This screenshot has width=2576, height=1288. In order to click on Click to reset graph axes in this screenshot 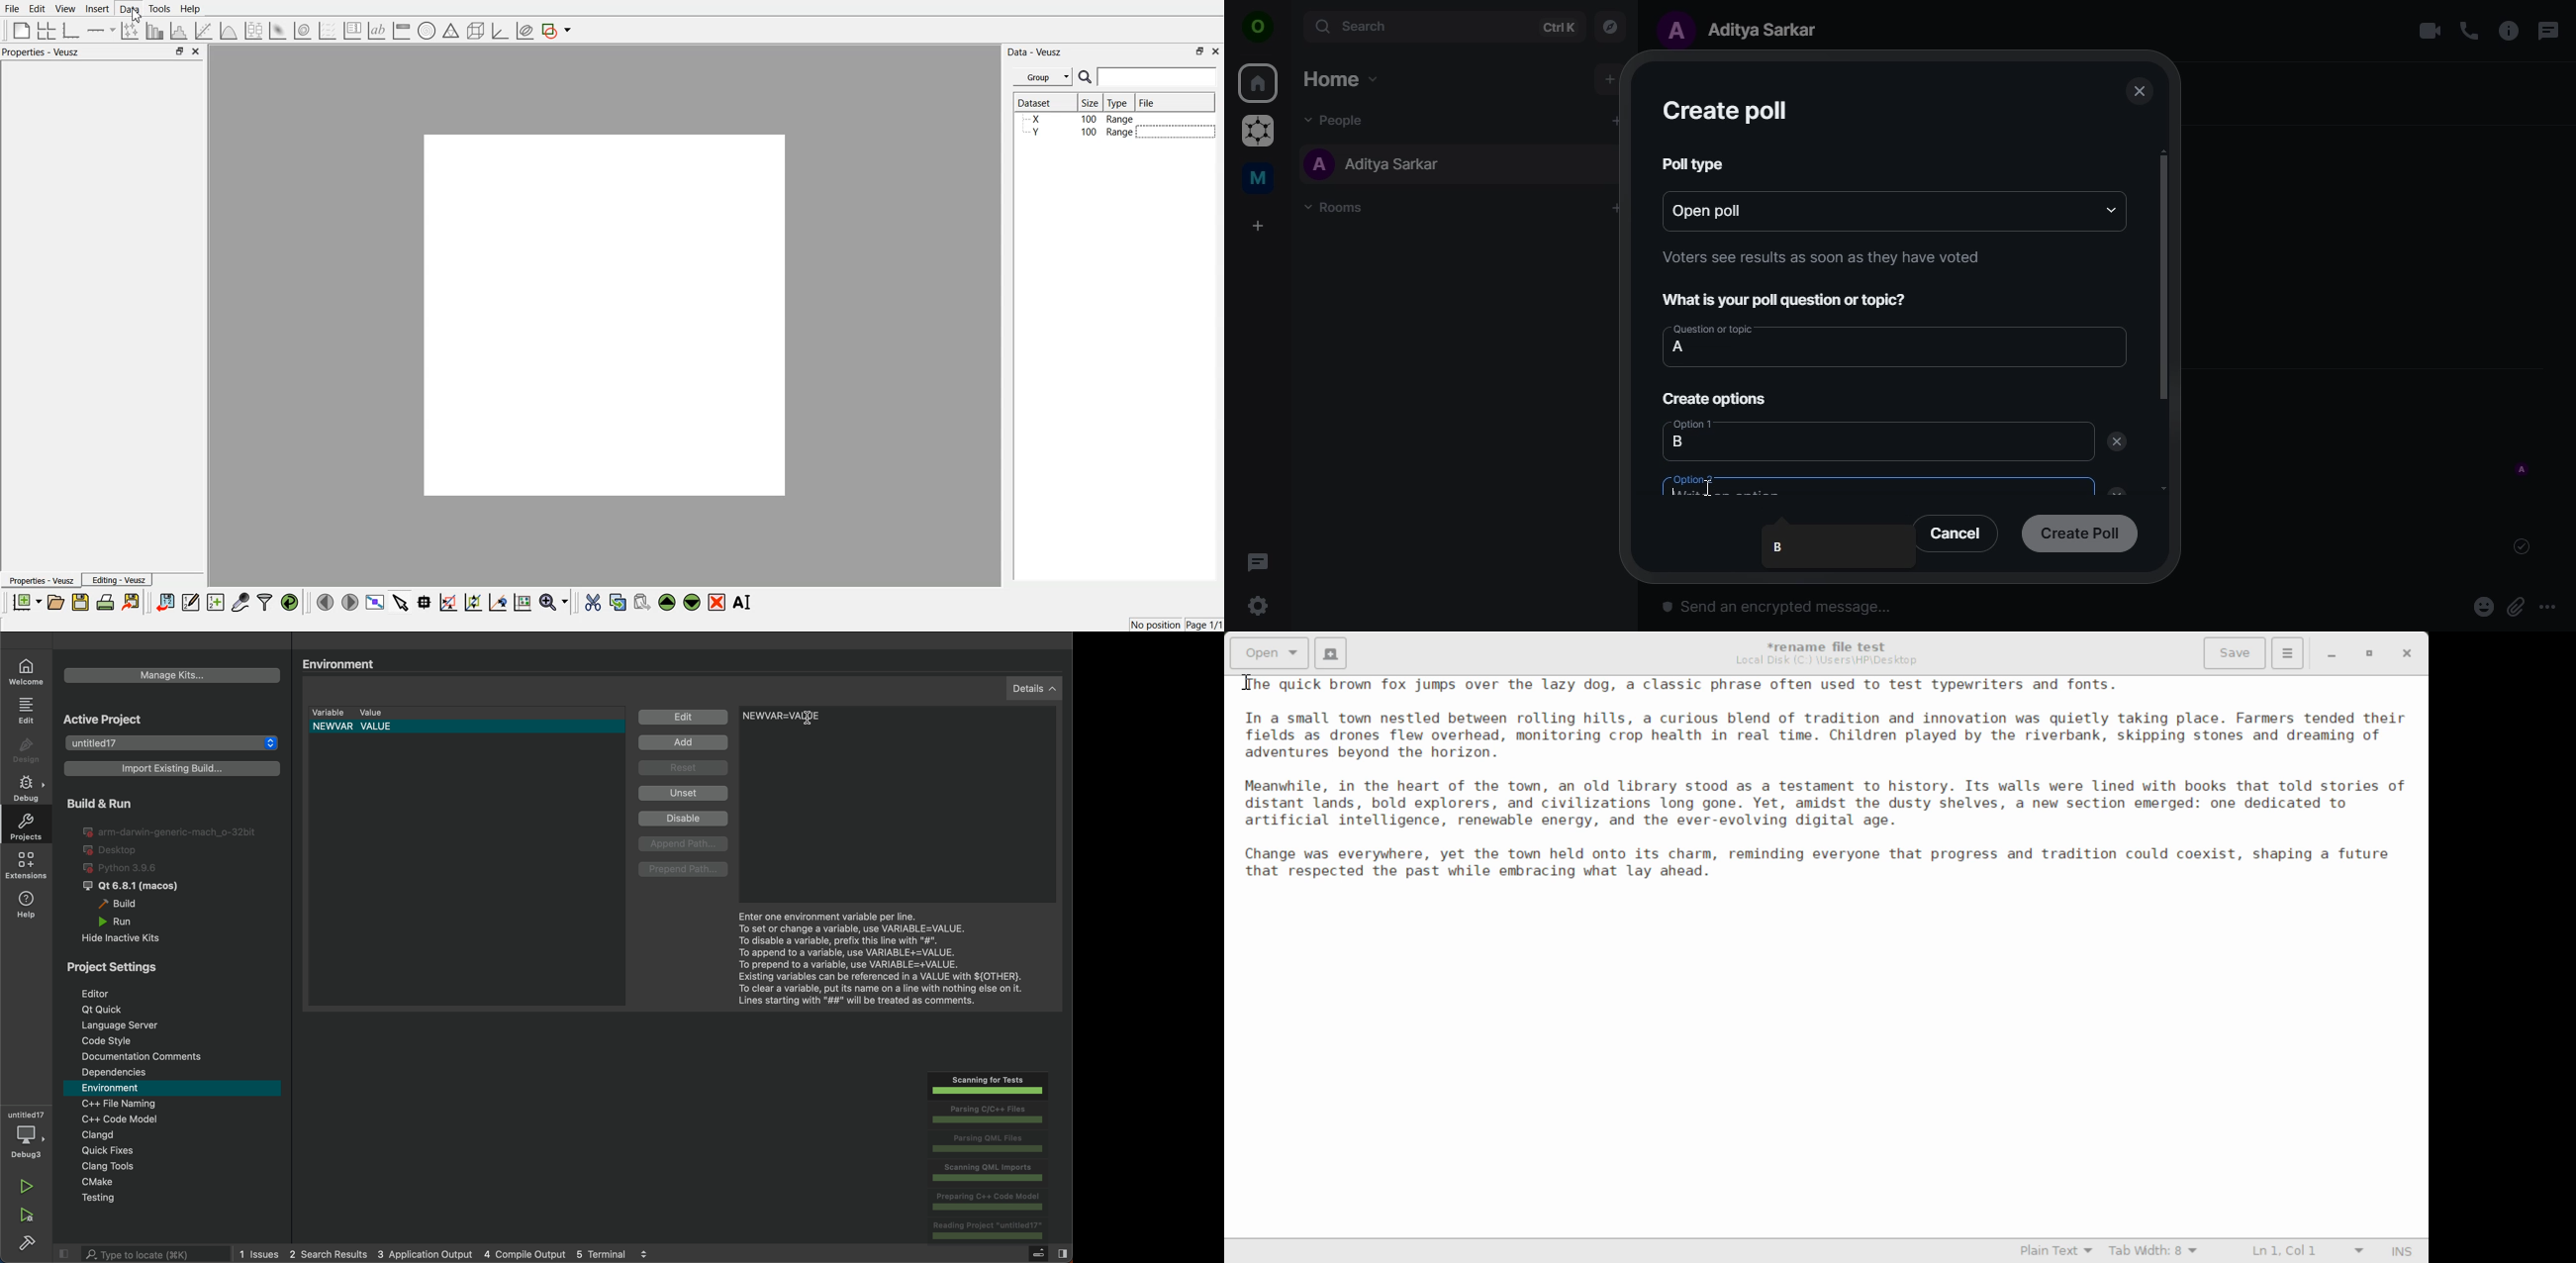, I will do `click(522, 601)`.